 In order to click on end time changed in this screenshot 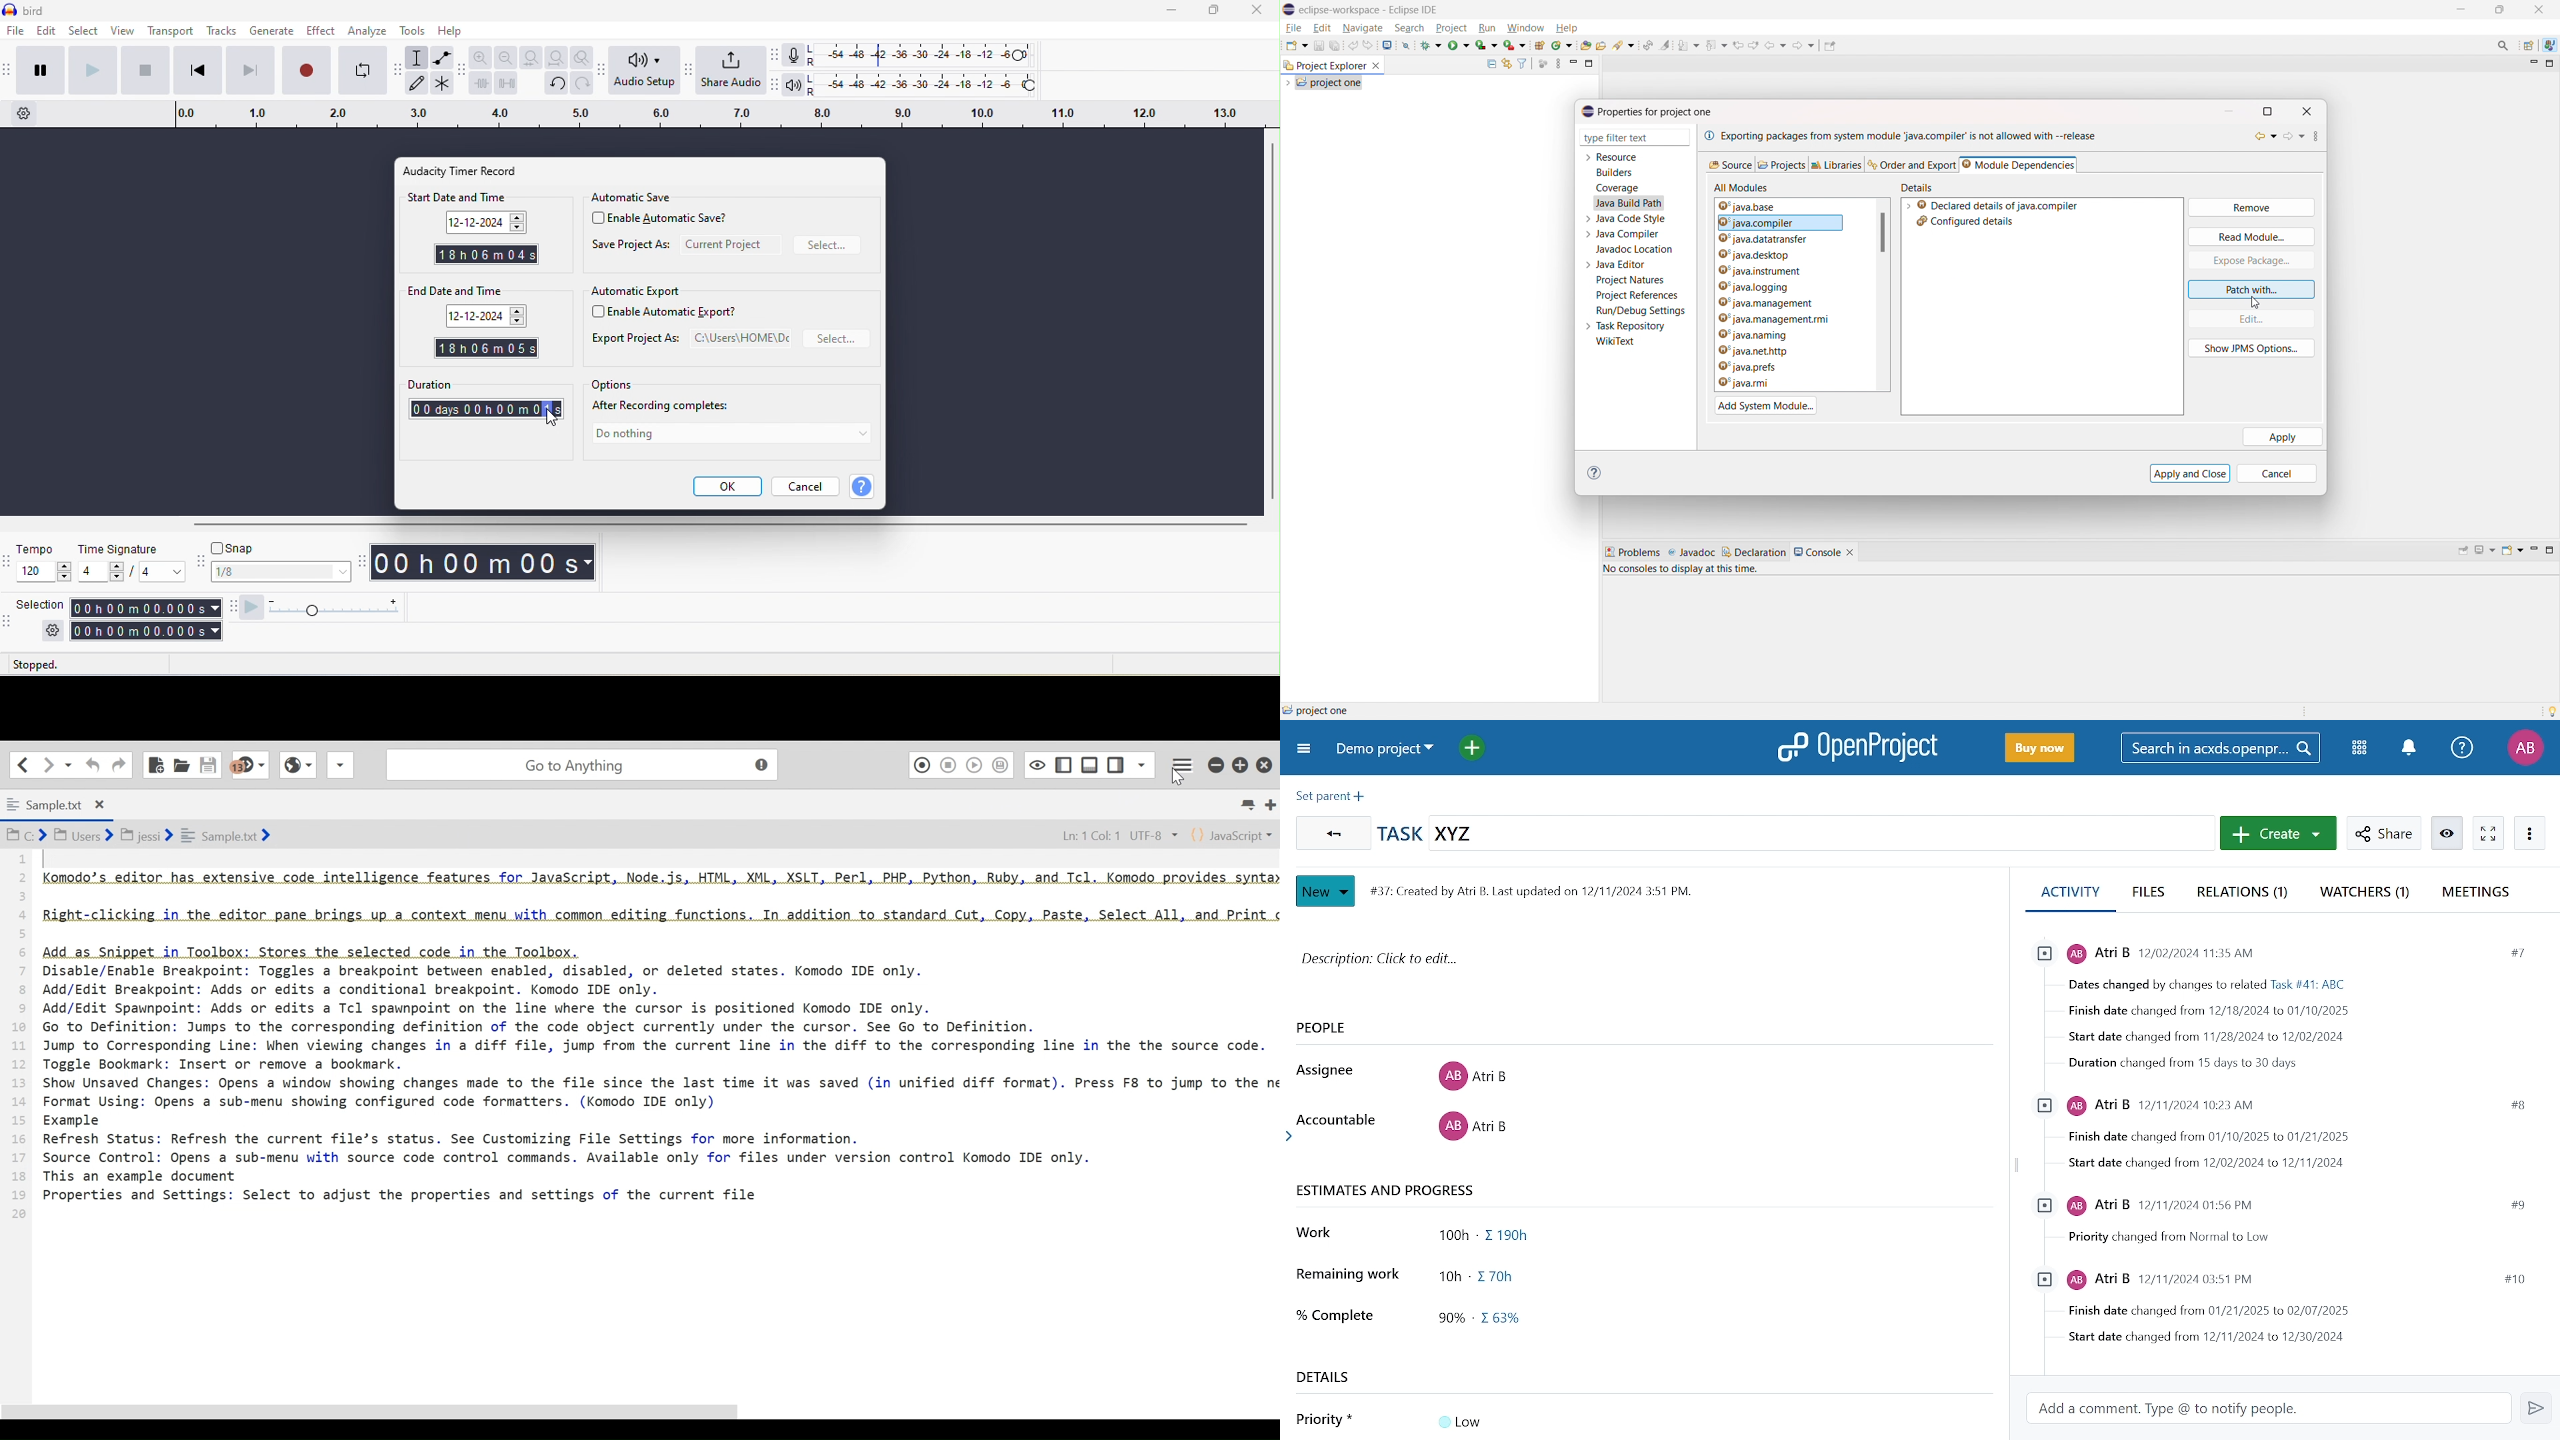, I will do `click(492, 349)`.